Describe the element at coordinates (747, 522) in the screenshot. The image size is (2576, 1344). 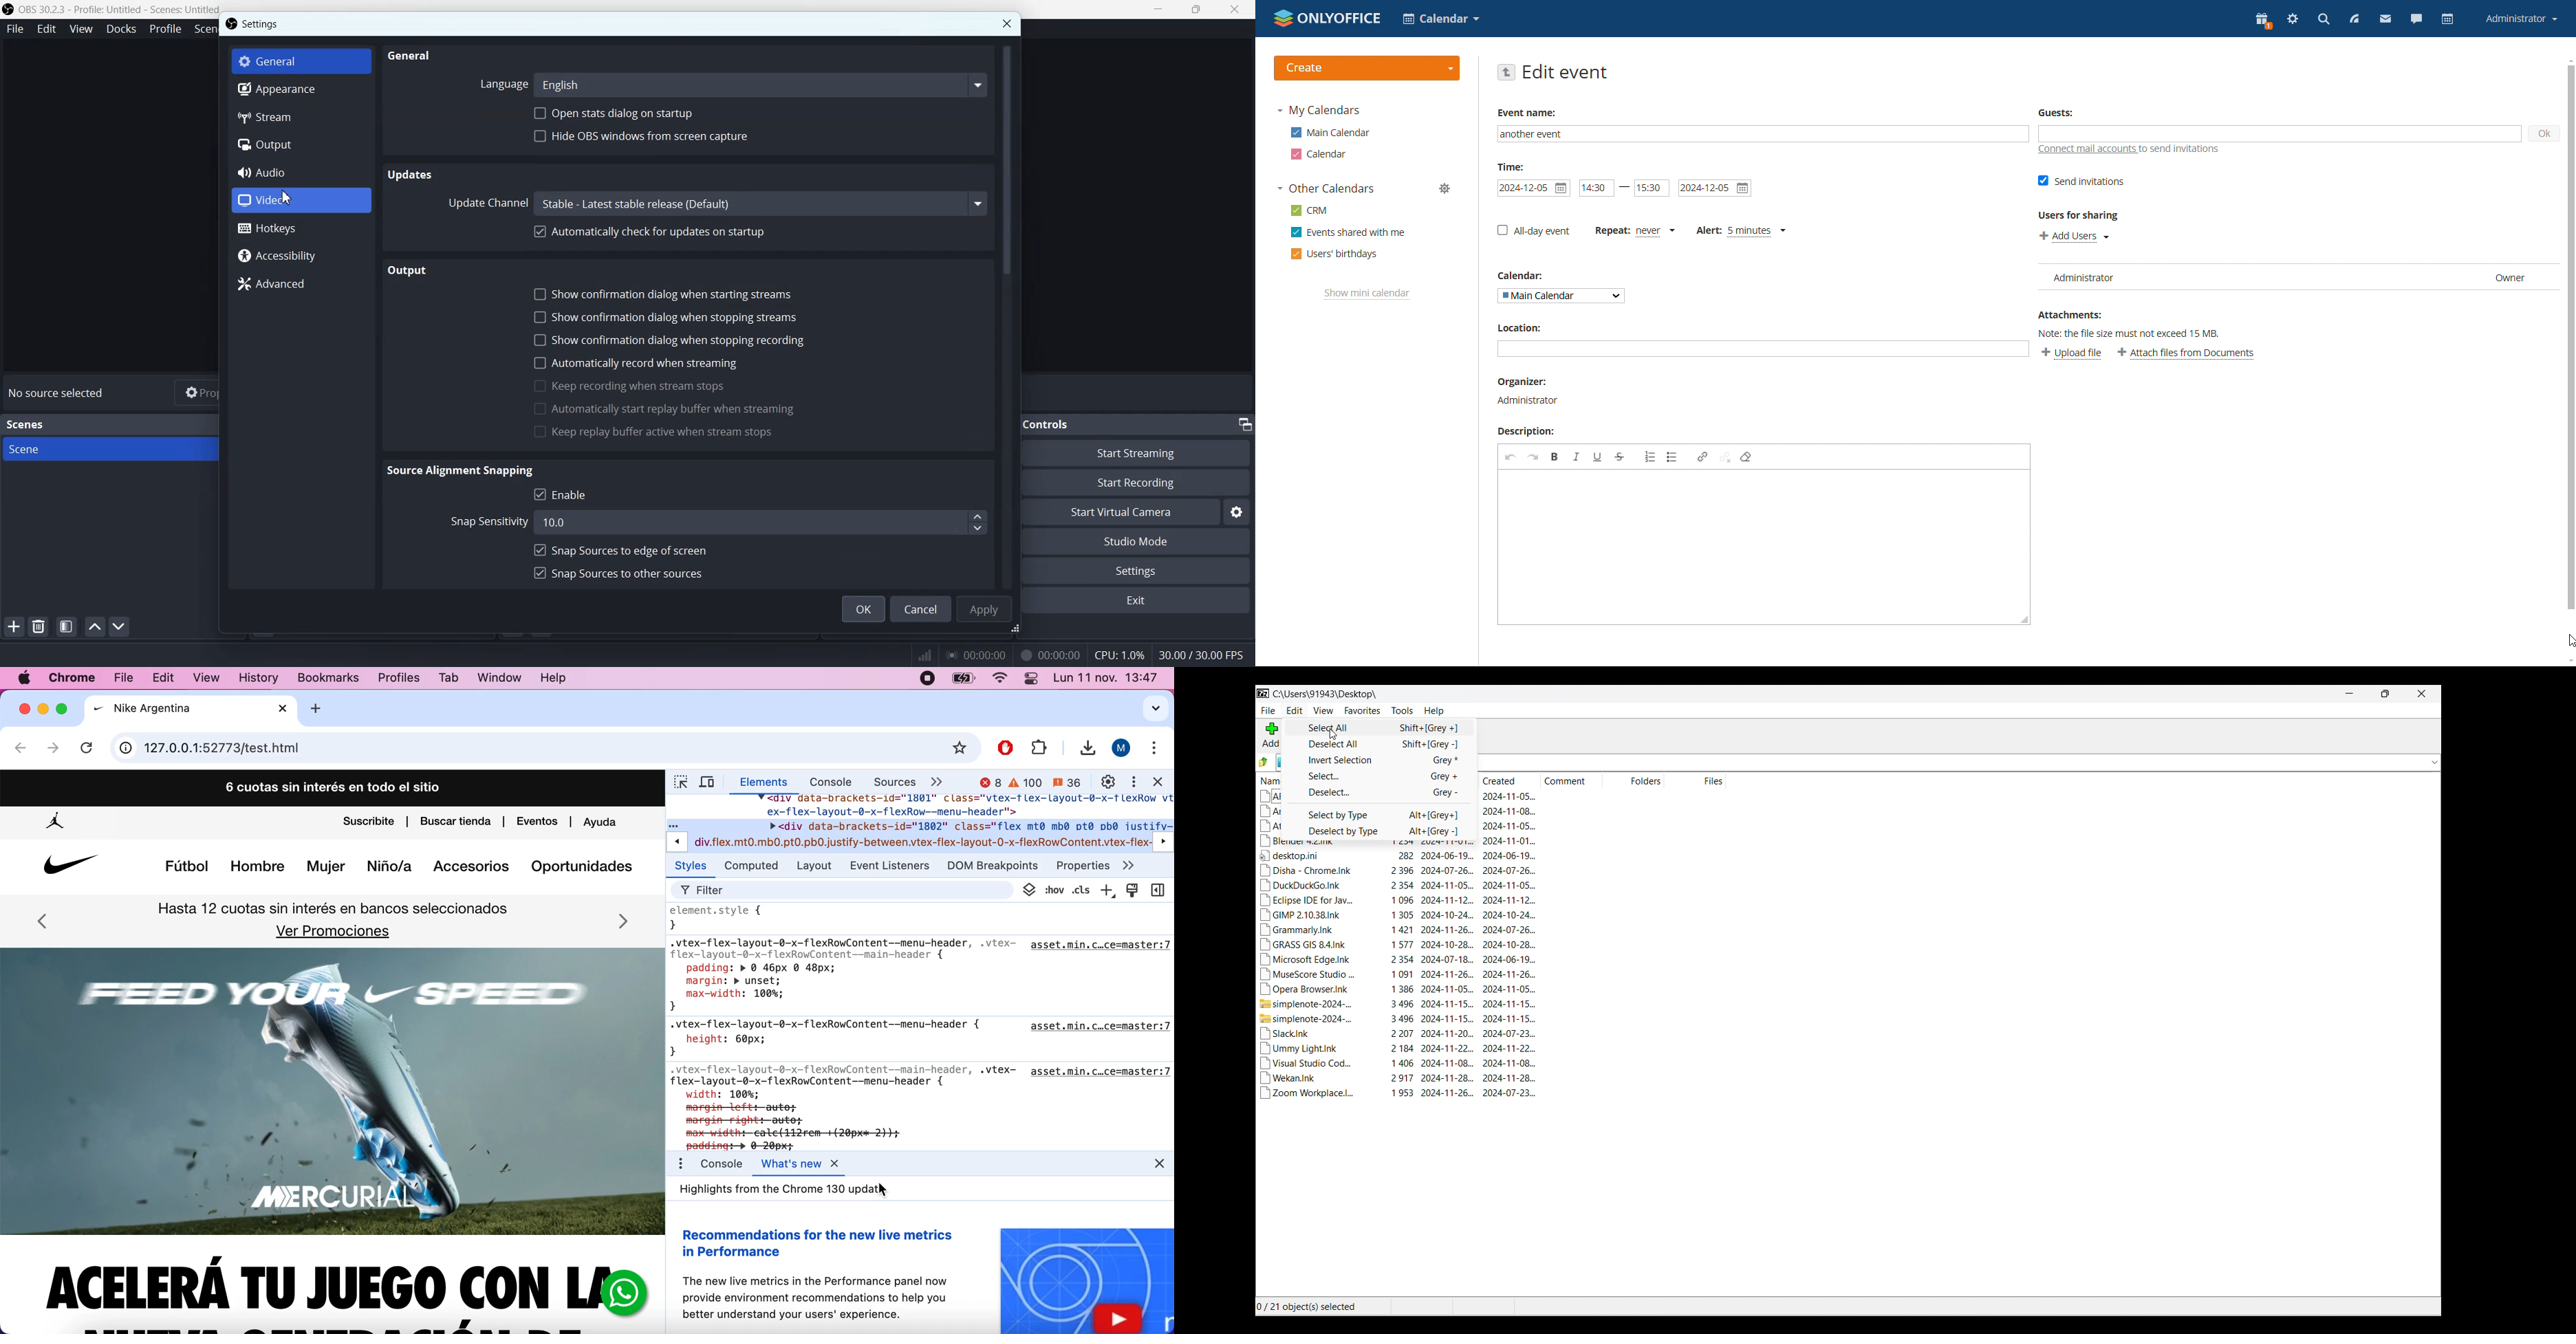
I see `10.00` at that location.